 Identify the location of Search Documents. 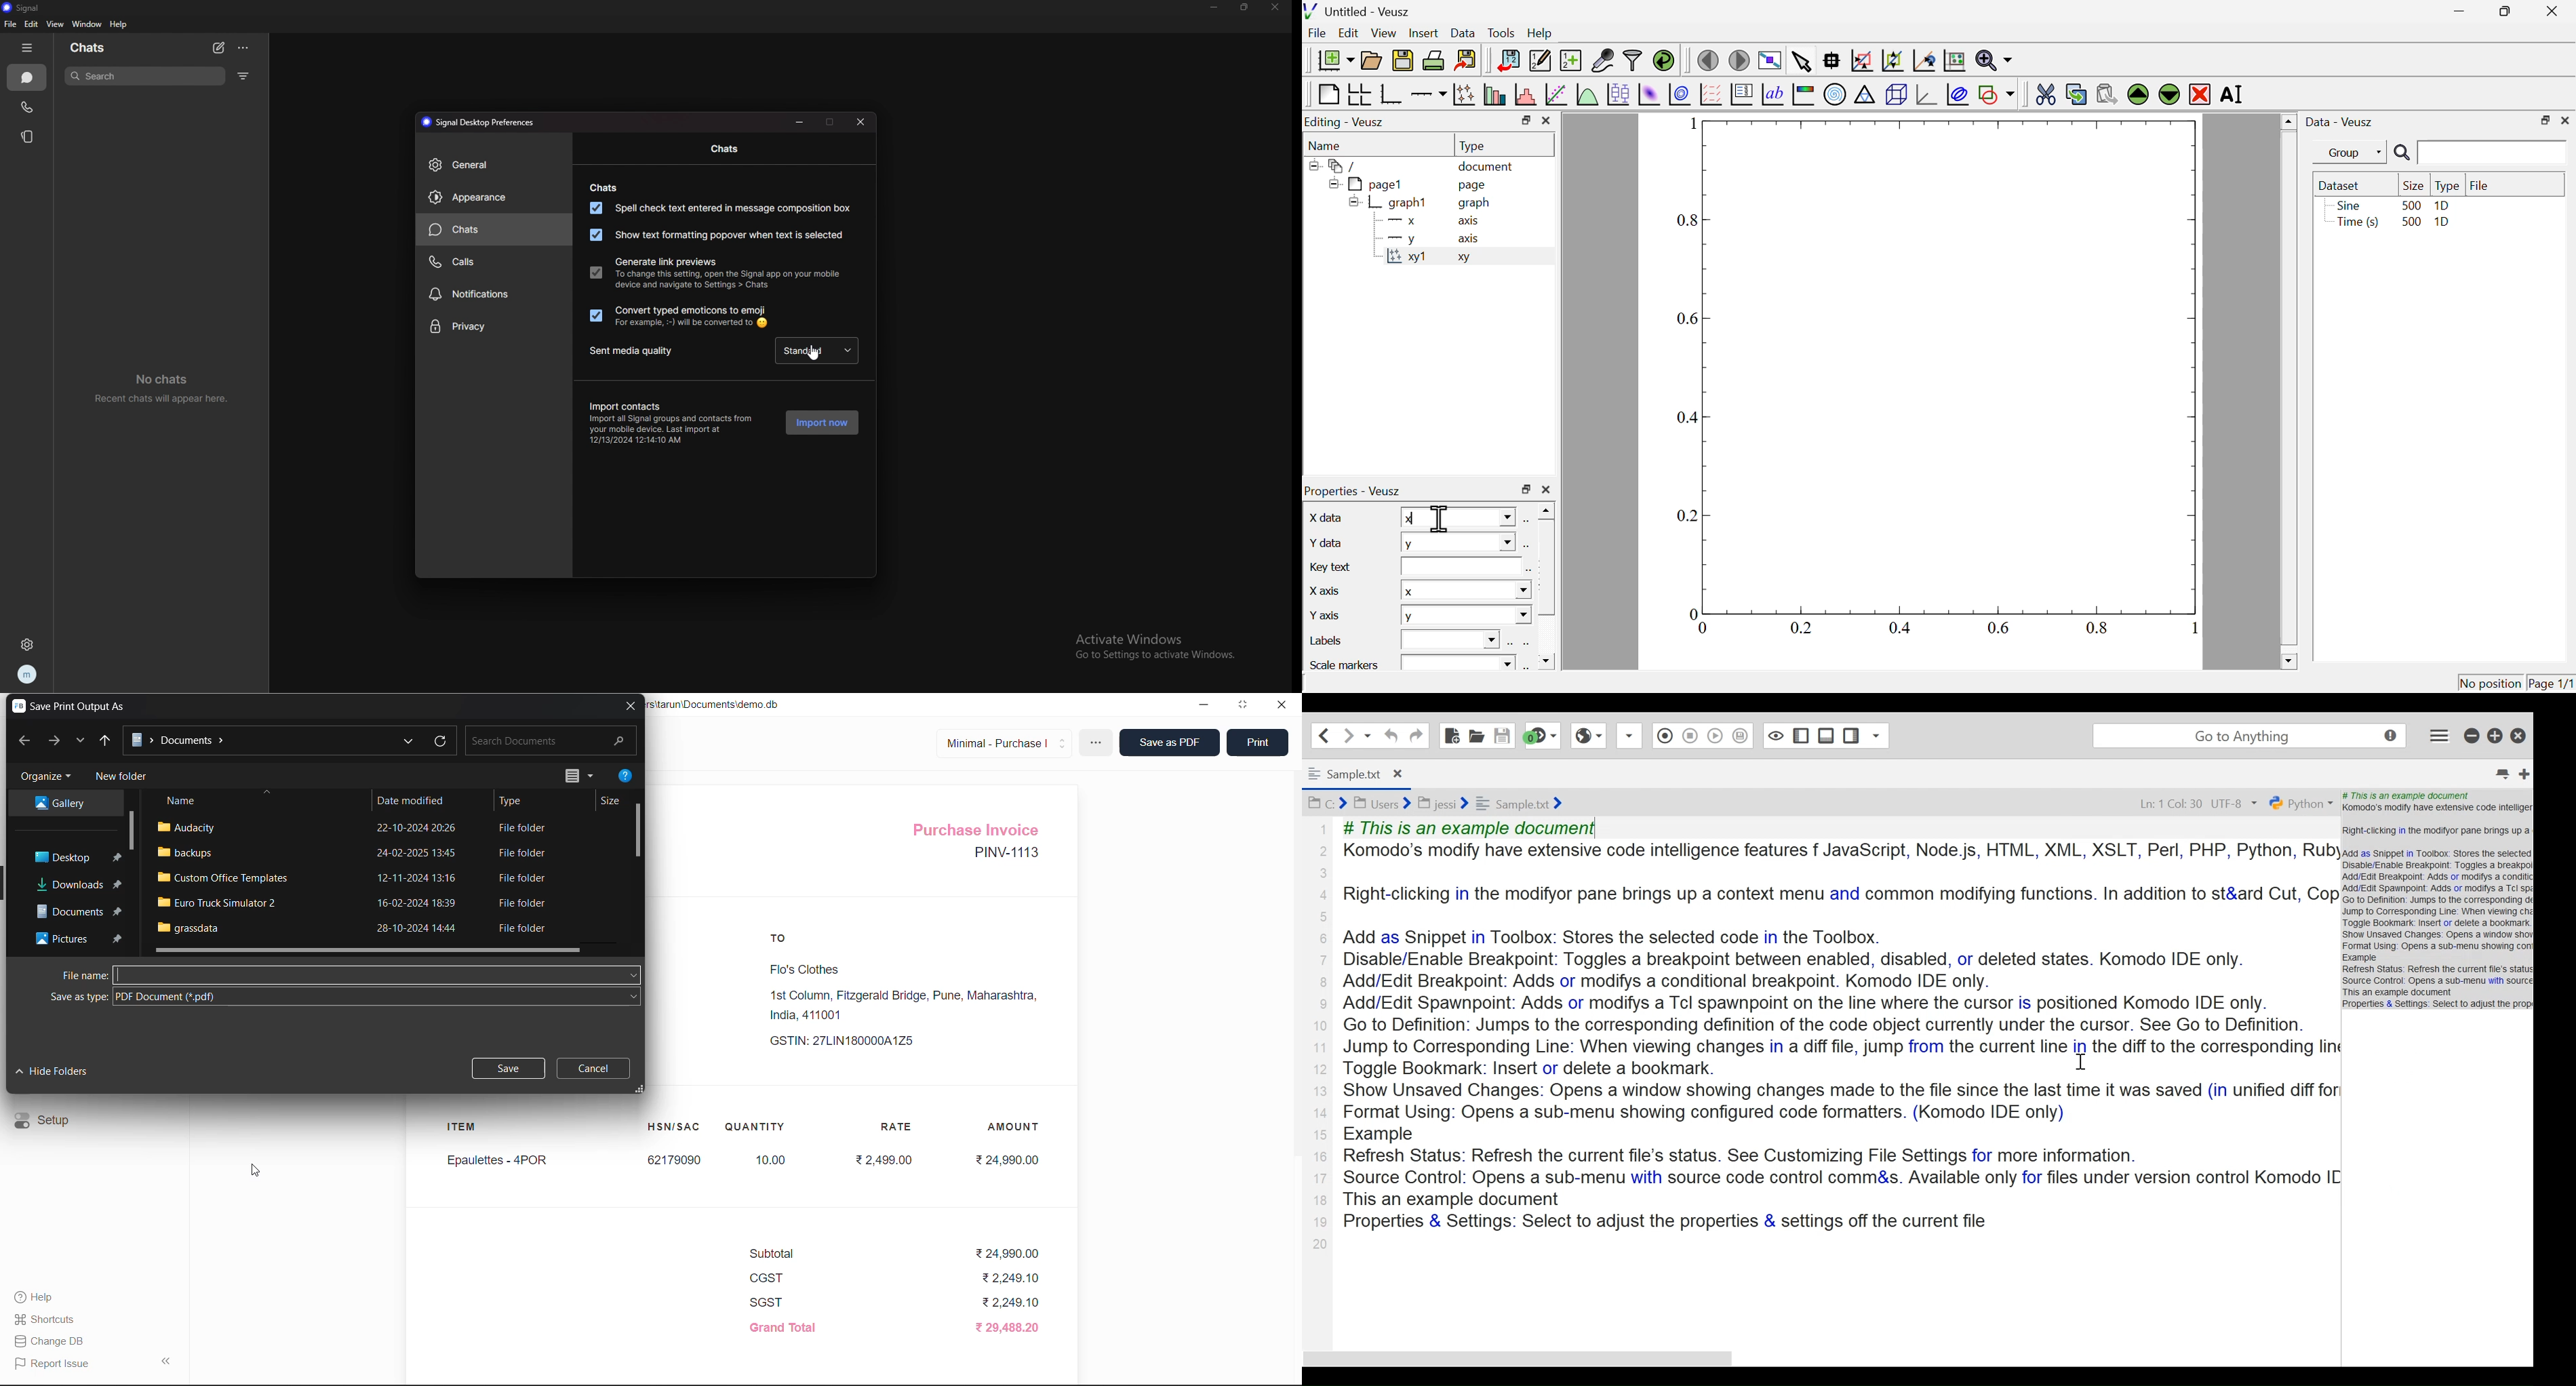
(523, 742).